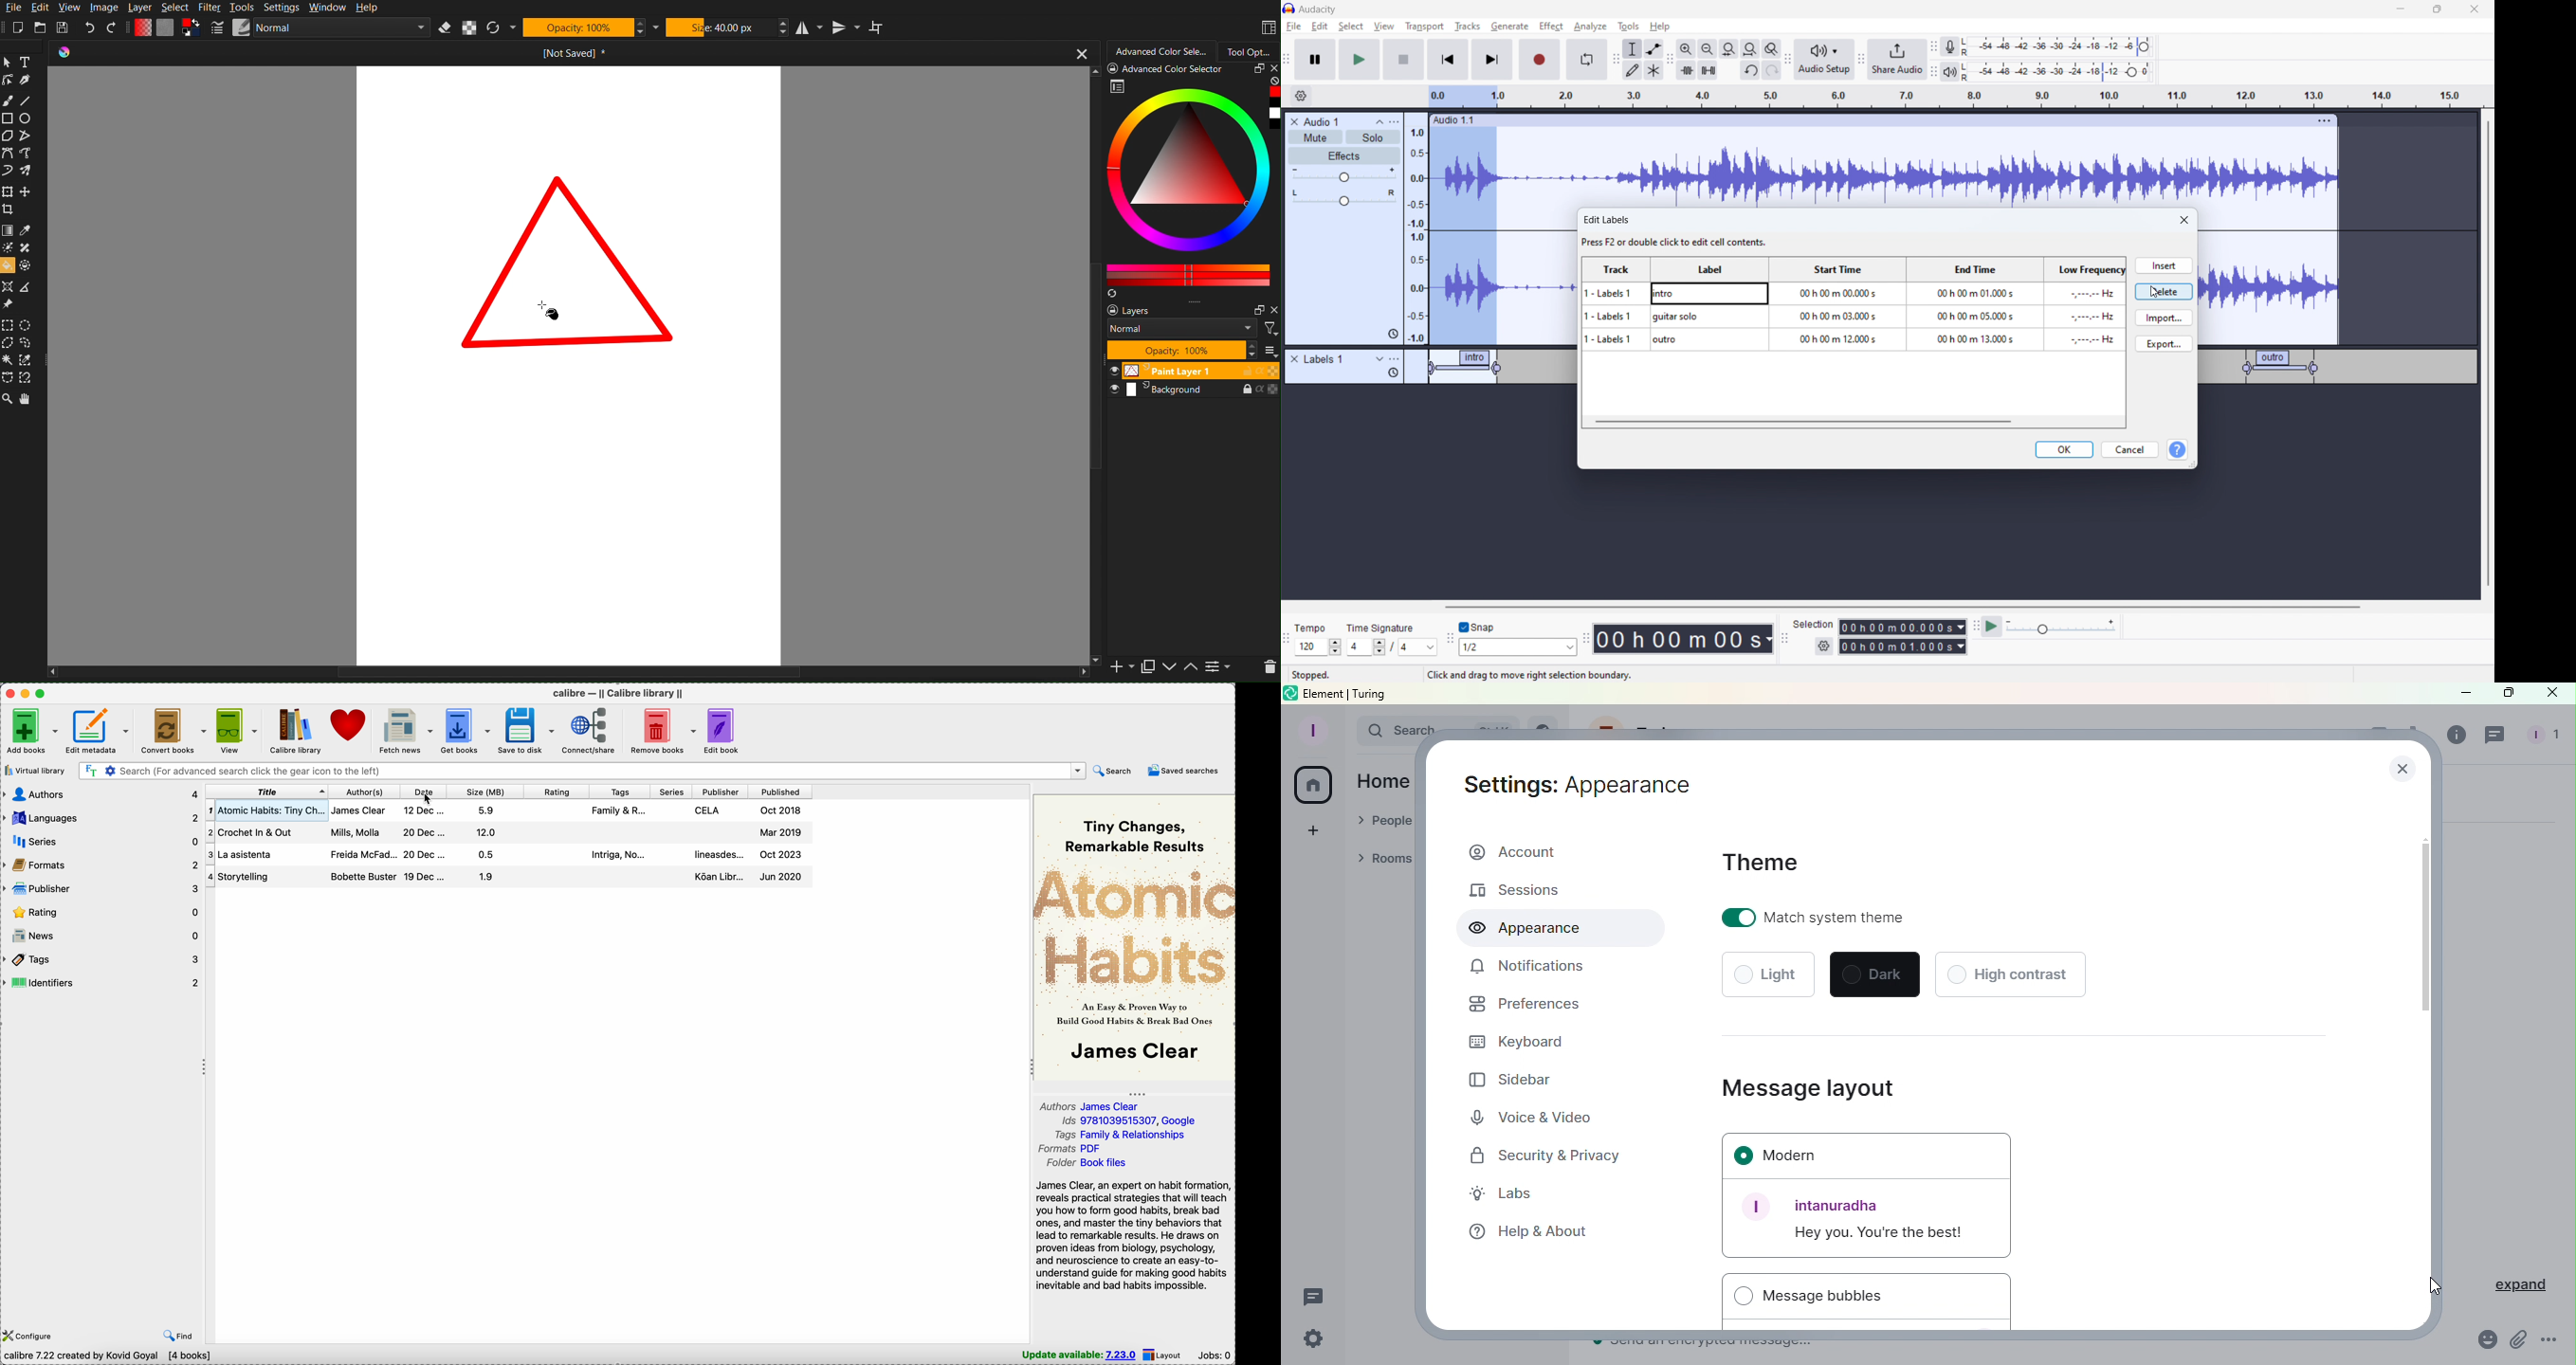 This screenshot has height=1372, width=2576. Describe the element at coordinates (8, 62) in the screenshot. I see `Pointer` at that location.